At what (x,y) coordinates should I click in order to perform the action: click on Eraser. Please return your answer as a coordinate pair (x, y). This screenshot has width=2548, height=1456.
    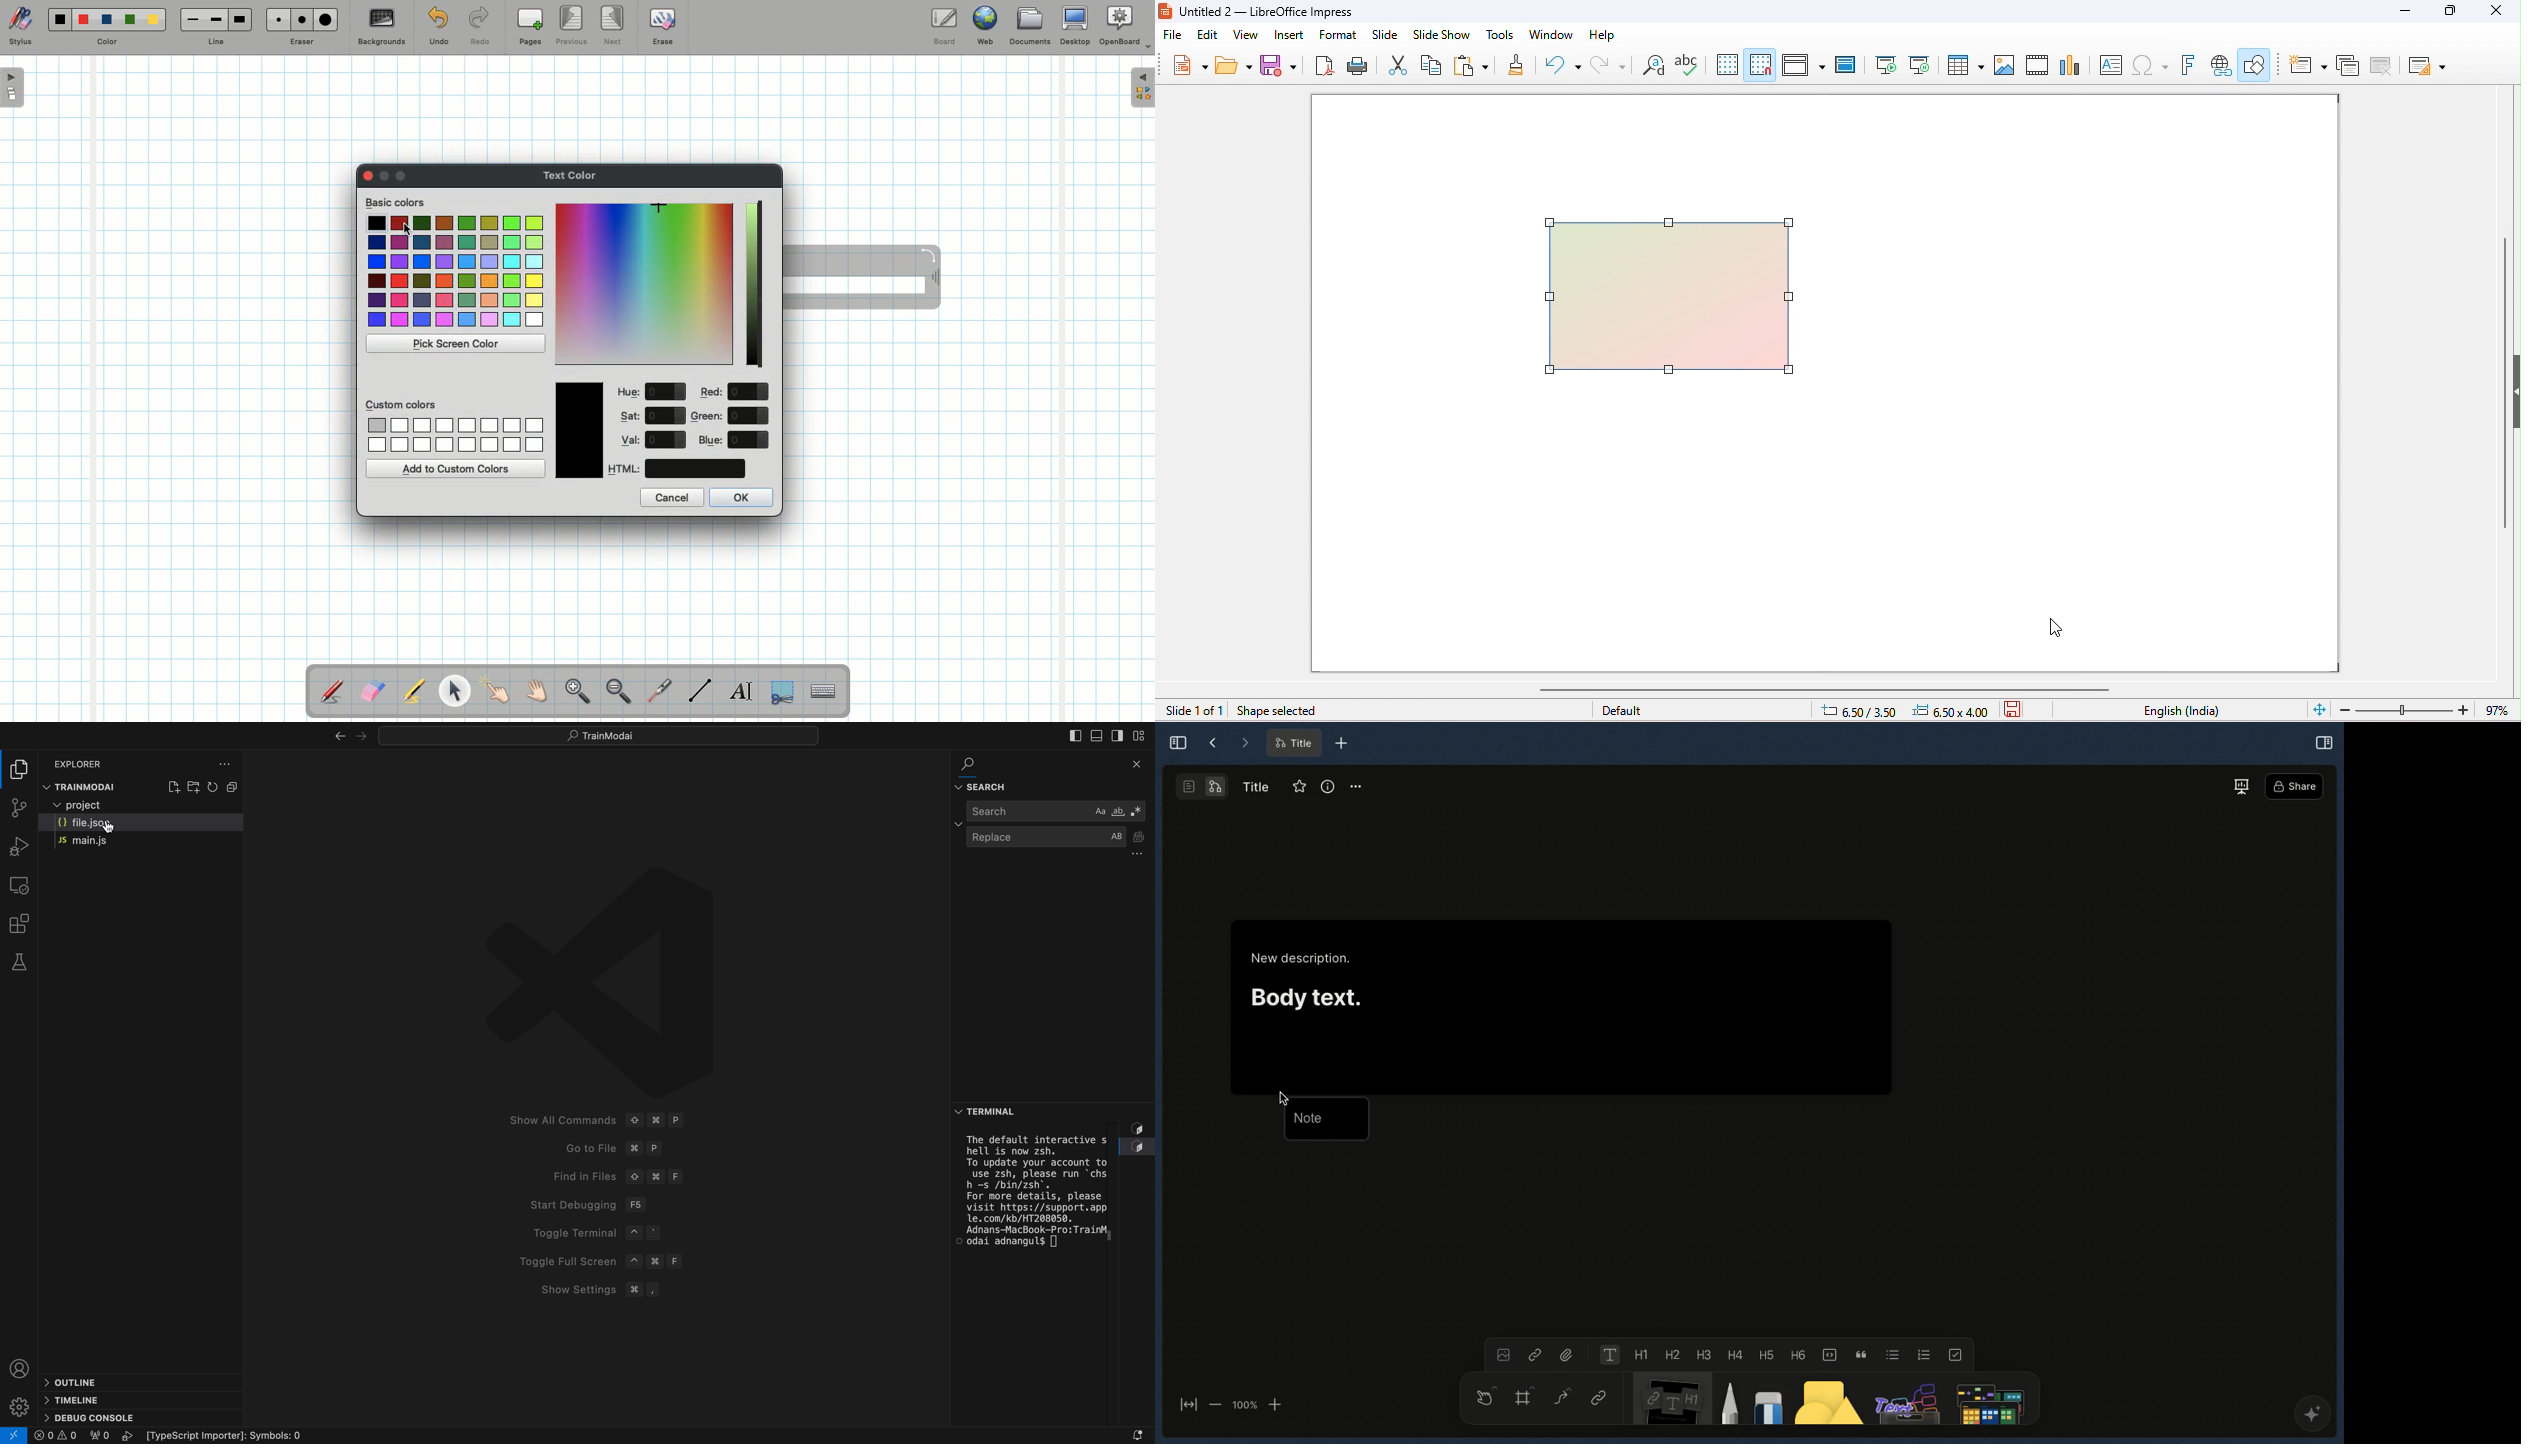
    Looking at the image, I should click on (301, 43).